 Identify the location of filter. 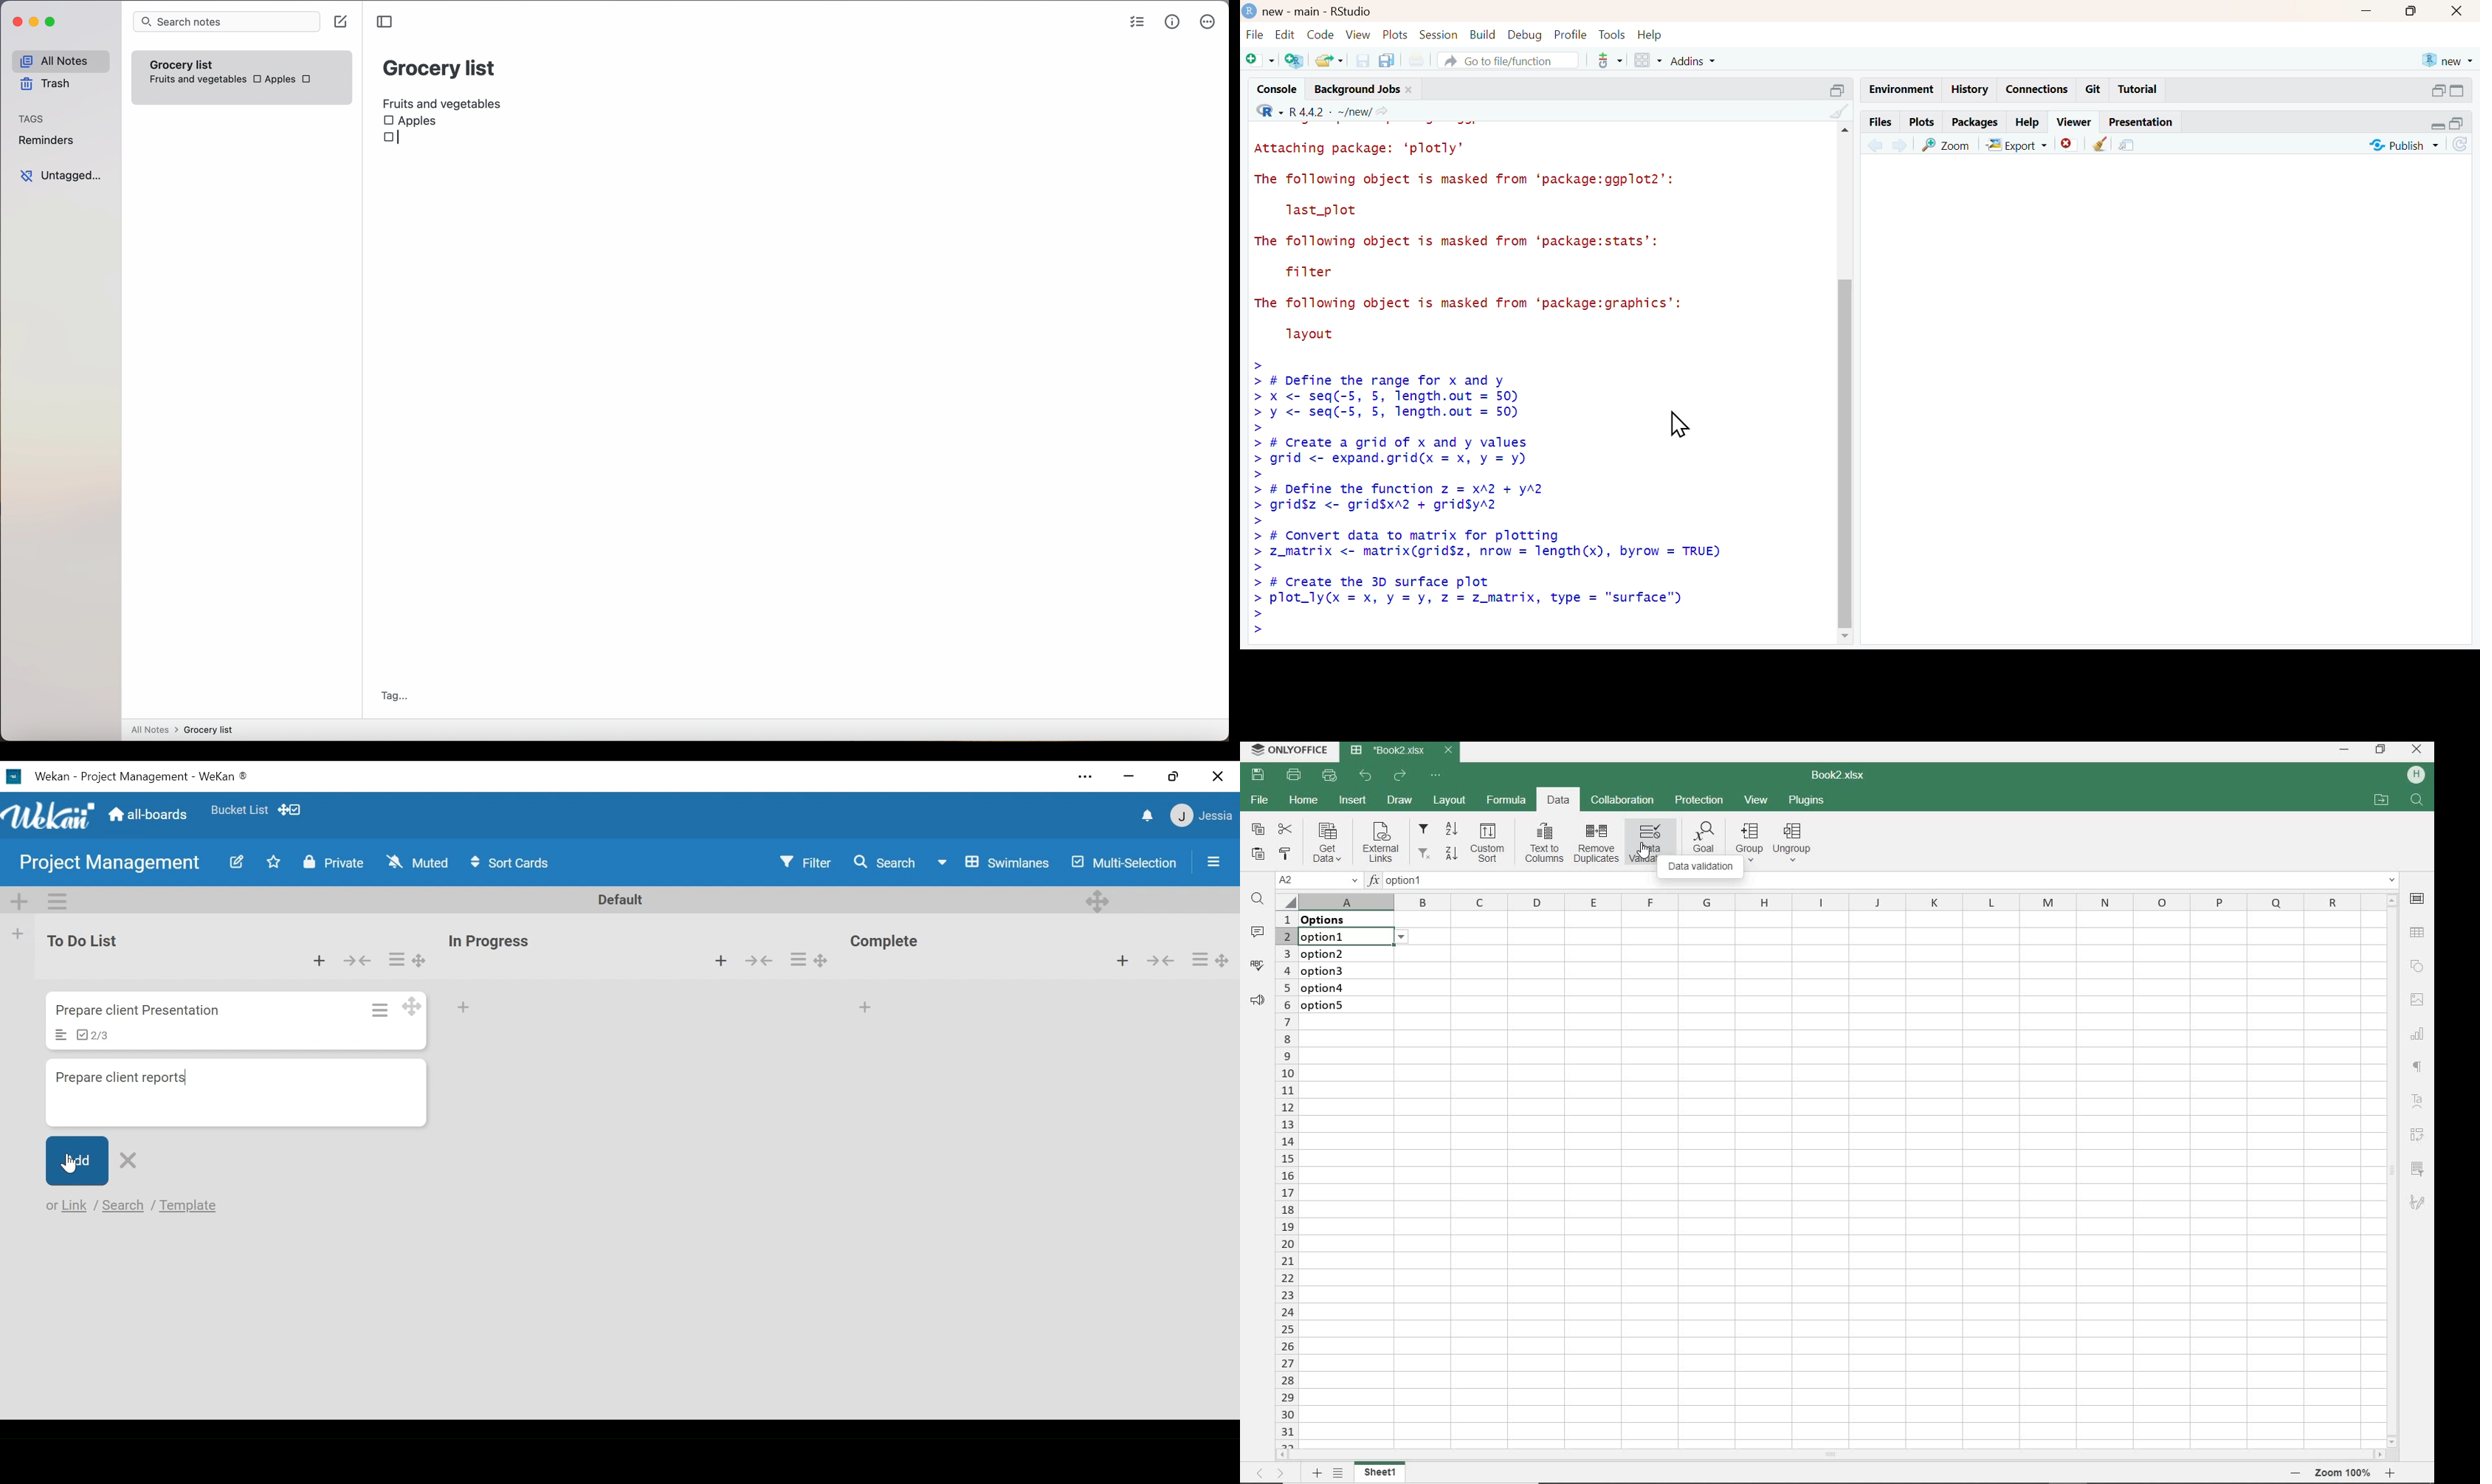
(1313, 272).